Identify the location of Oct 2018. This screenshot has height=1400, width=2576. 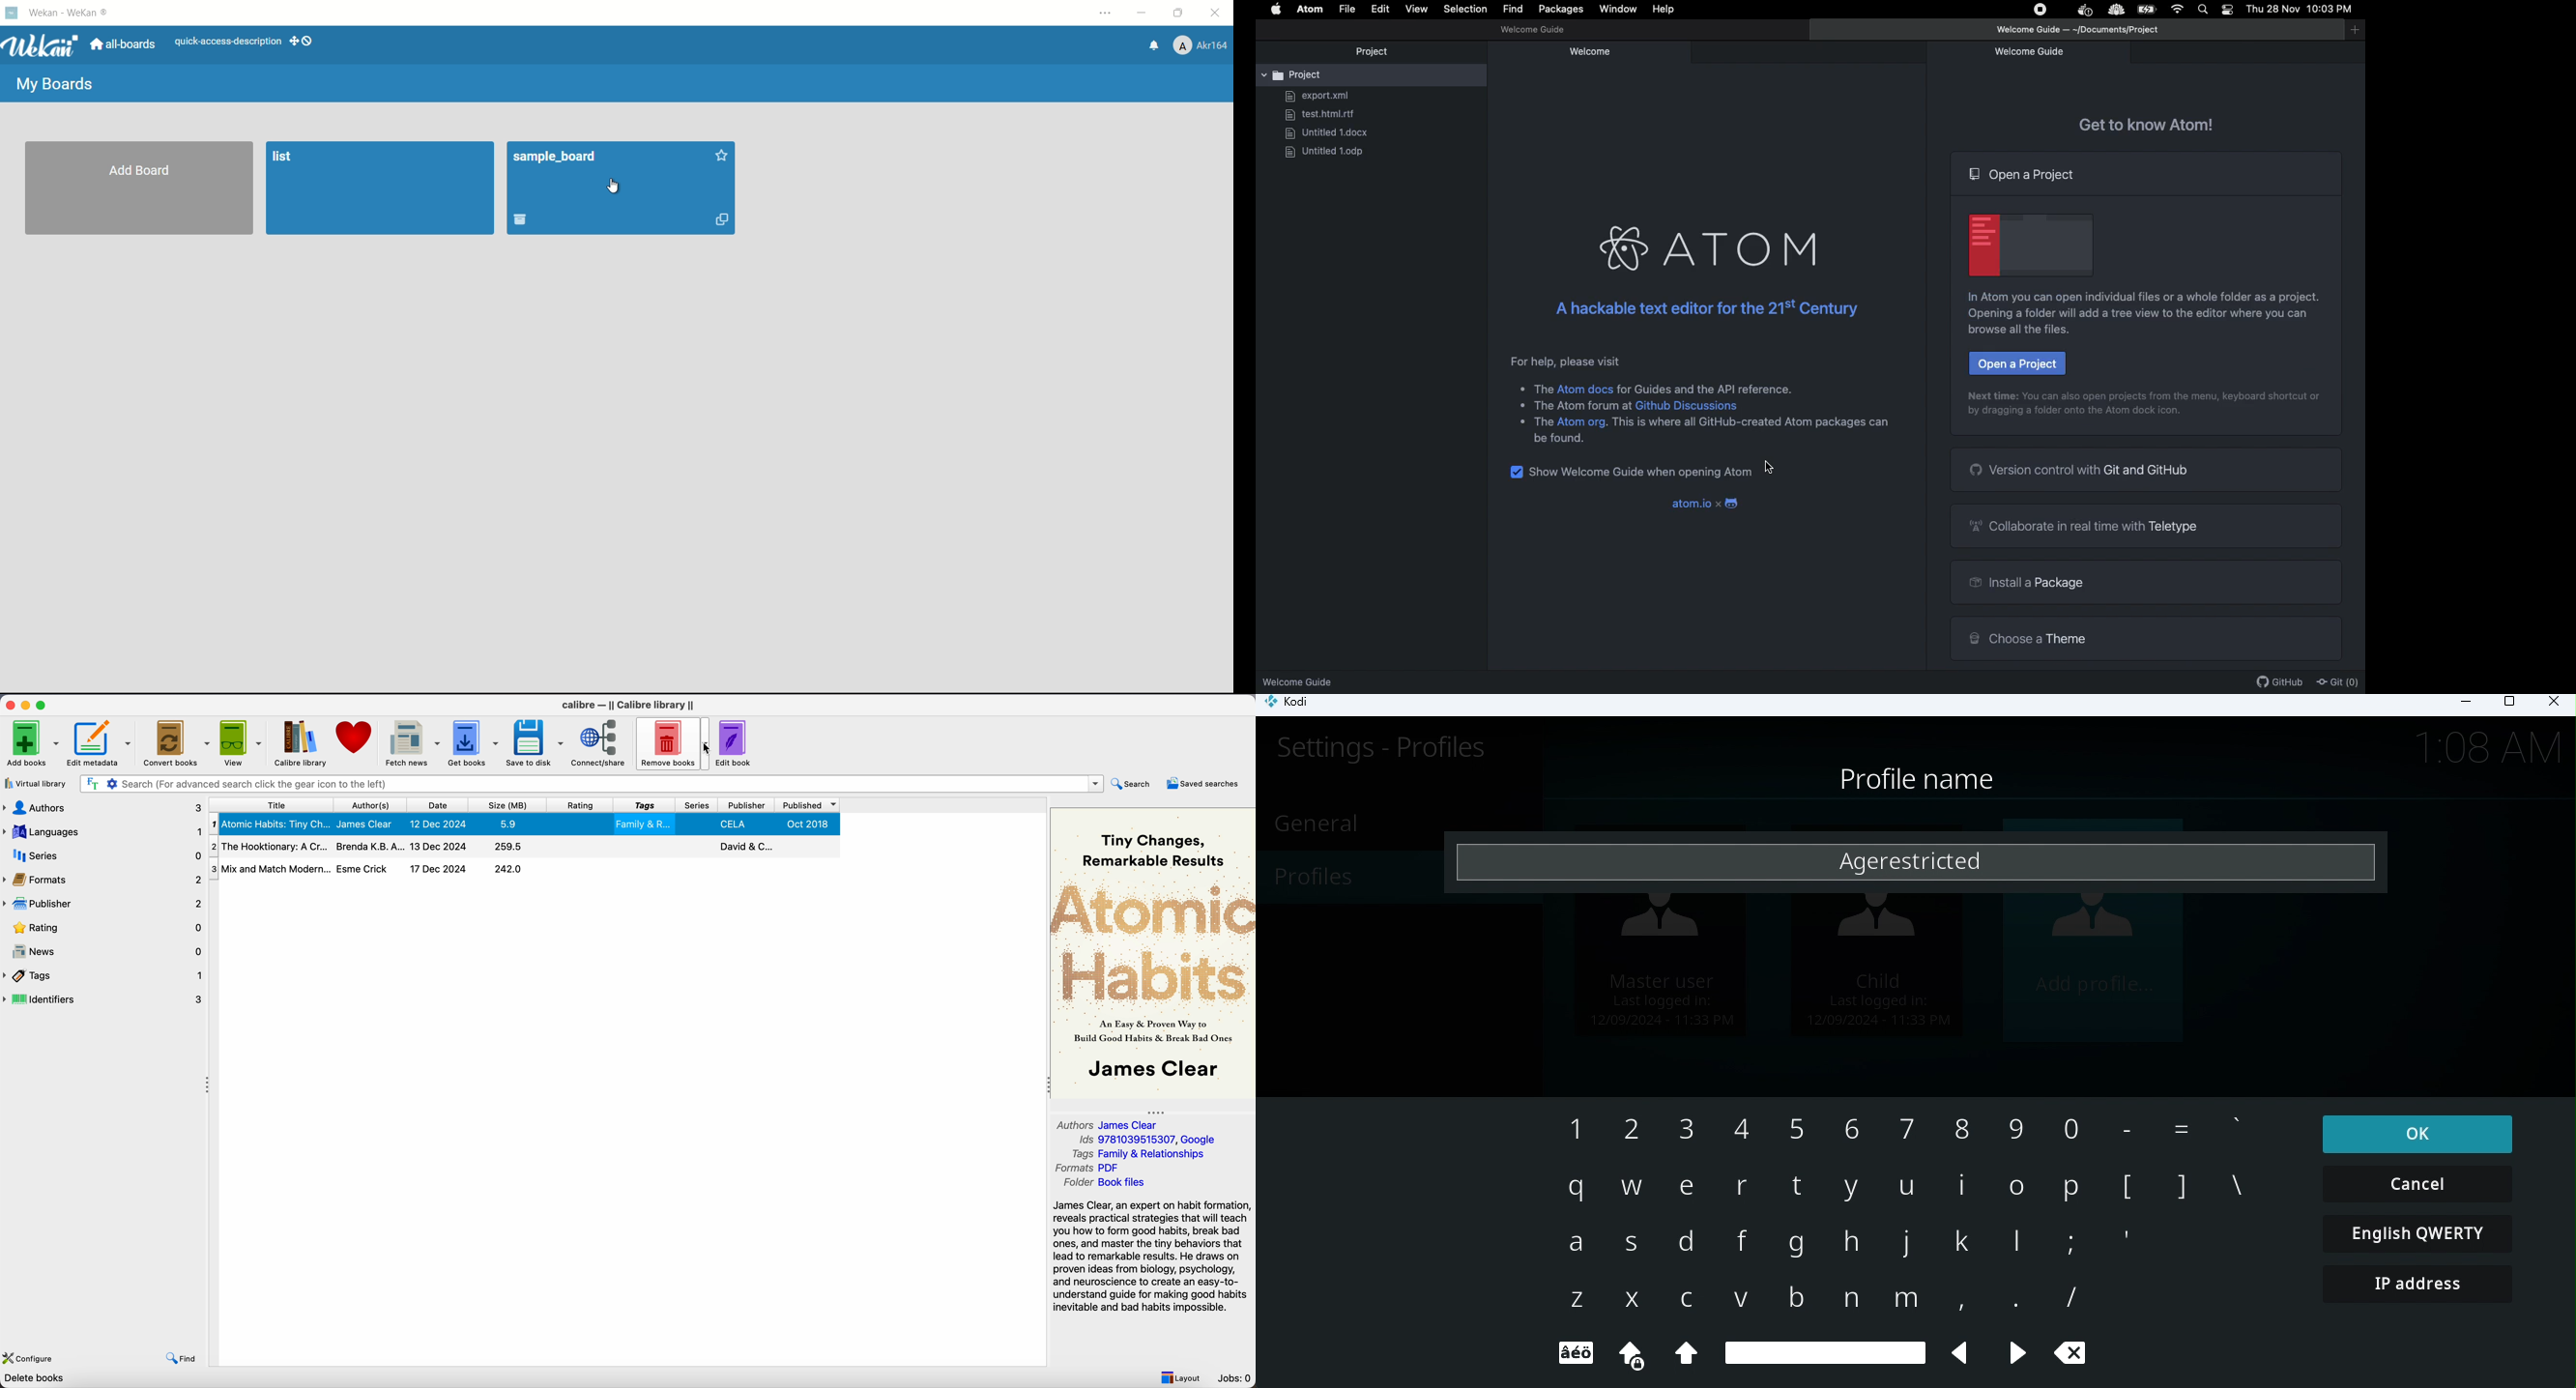
(810, 824).